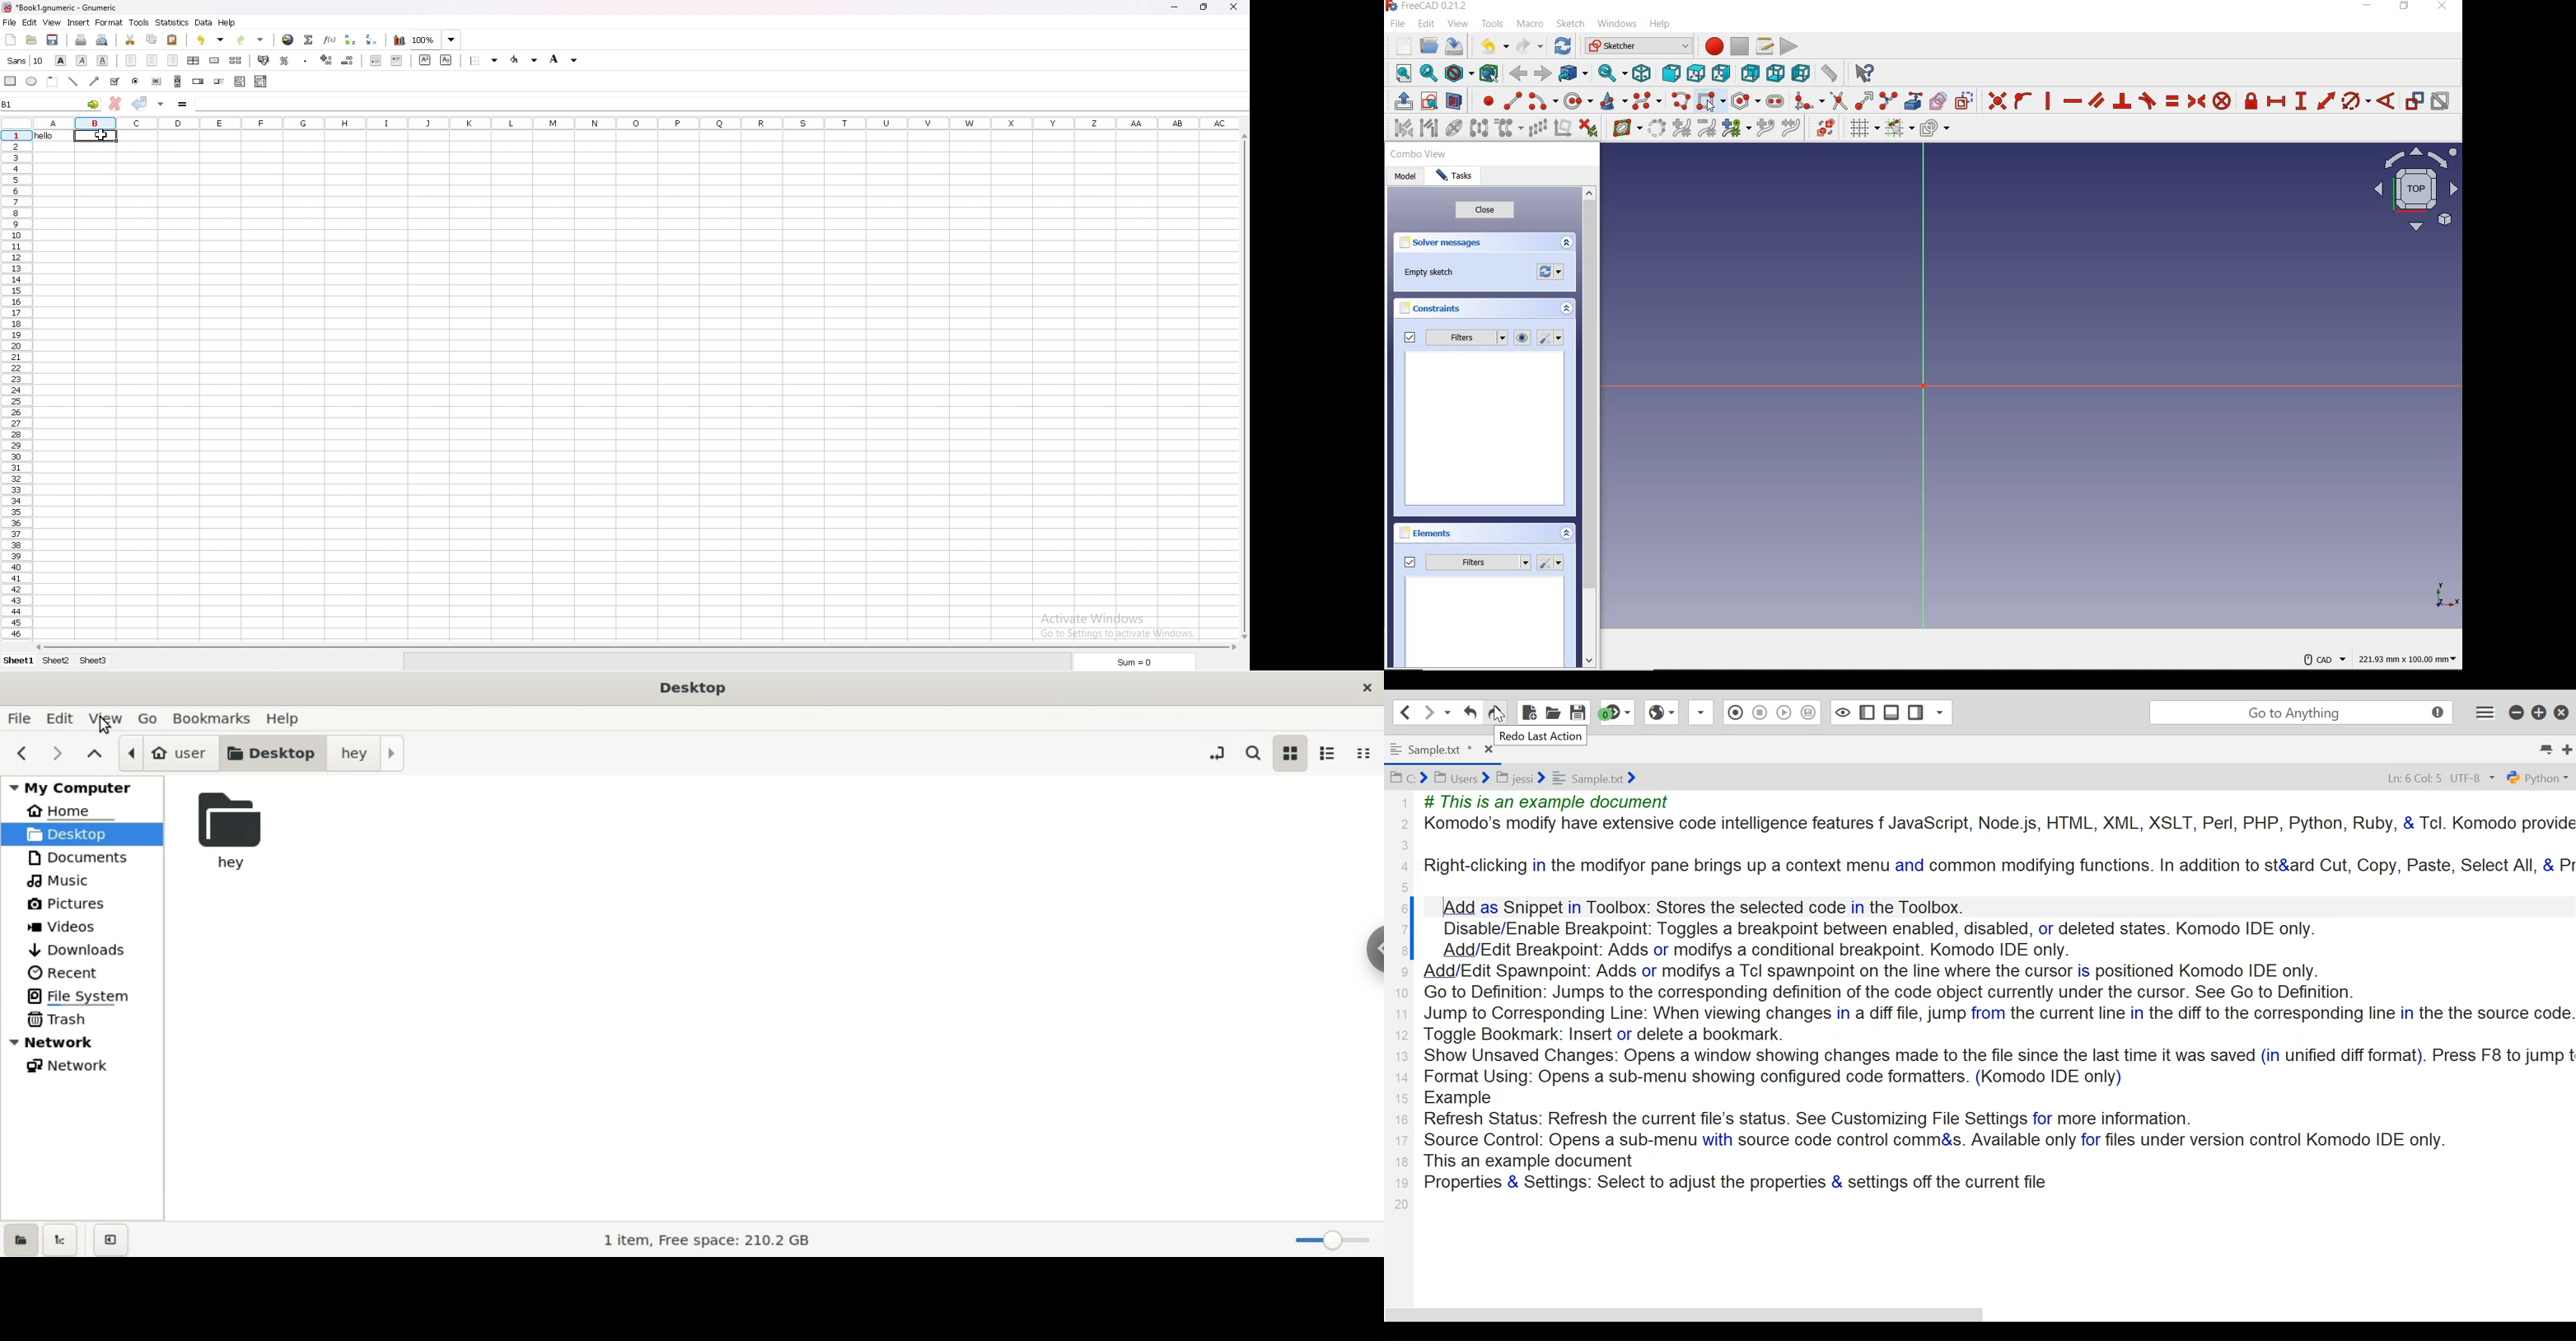  What do you see at coordinates (177, 81) in the screenshot?
I see `create scroll bar` at bounding box center [177, 81].